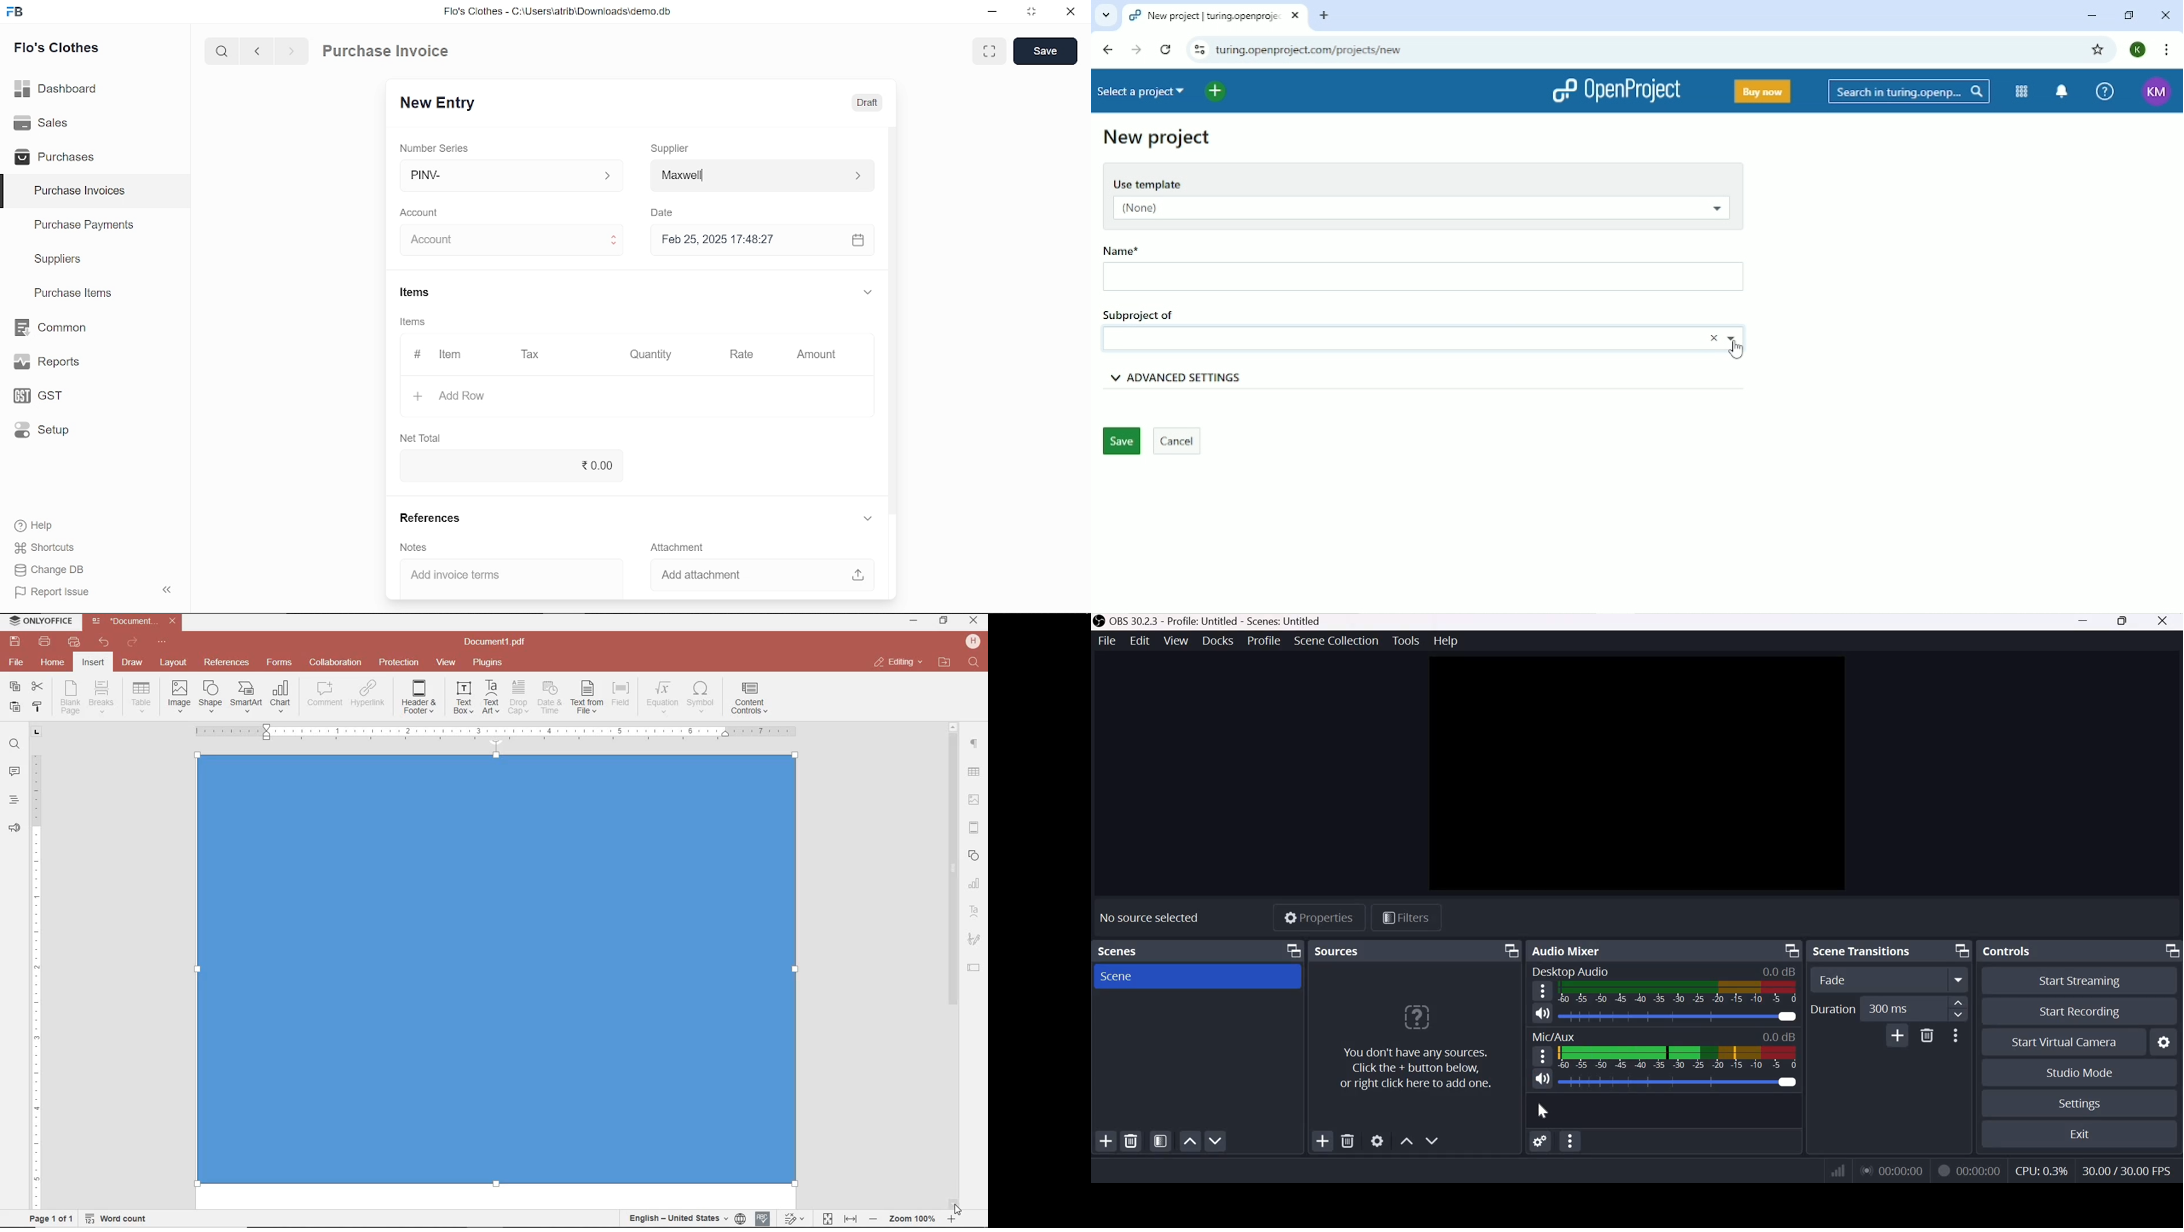  What do you see at coordinates (2167, 953) in the screenshot?
I see `Dock Options icon` at bounding box center [2167, 953].